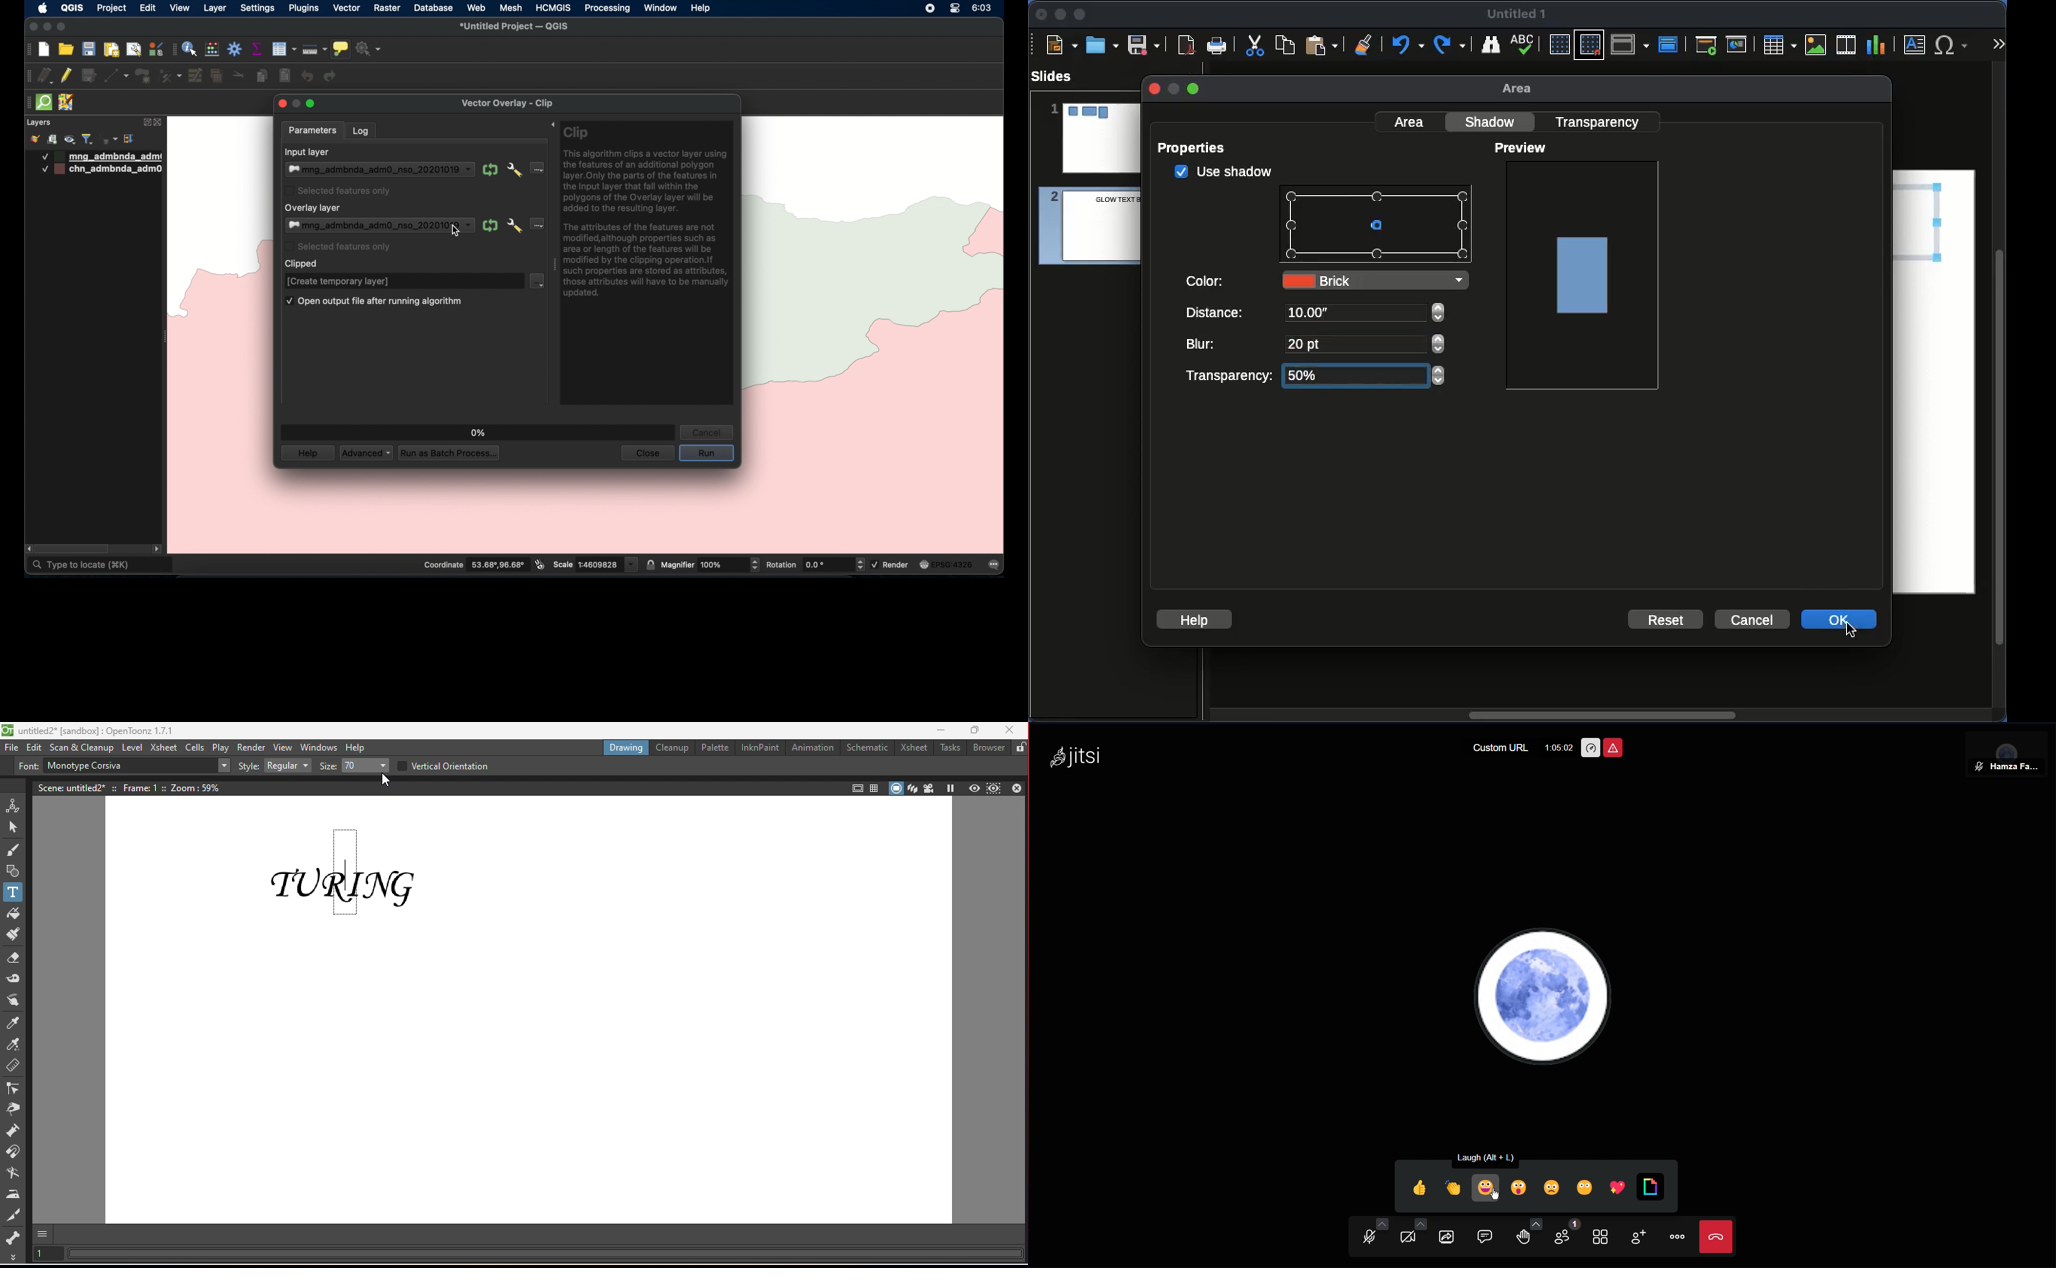  Describe the element at coordinates (814, 564) in the screenshot. I see `rotation` at that location.